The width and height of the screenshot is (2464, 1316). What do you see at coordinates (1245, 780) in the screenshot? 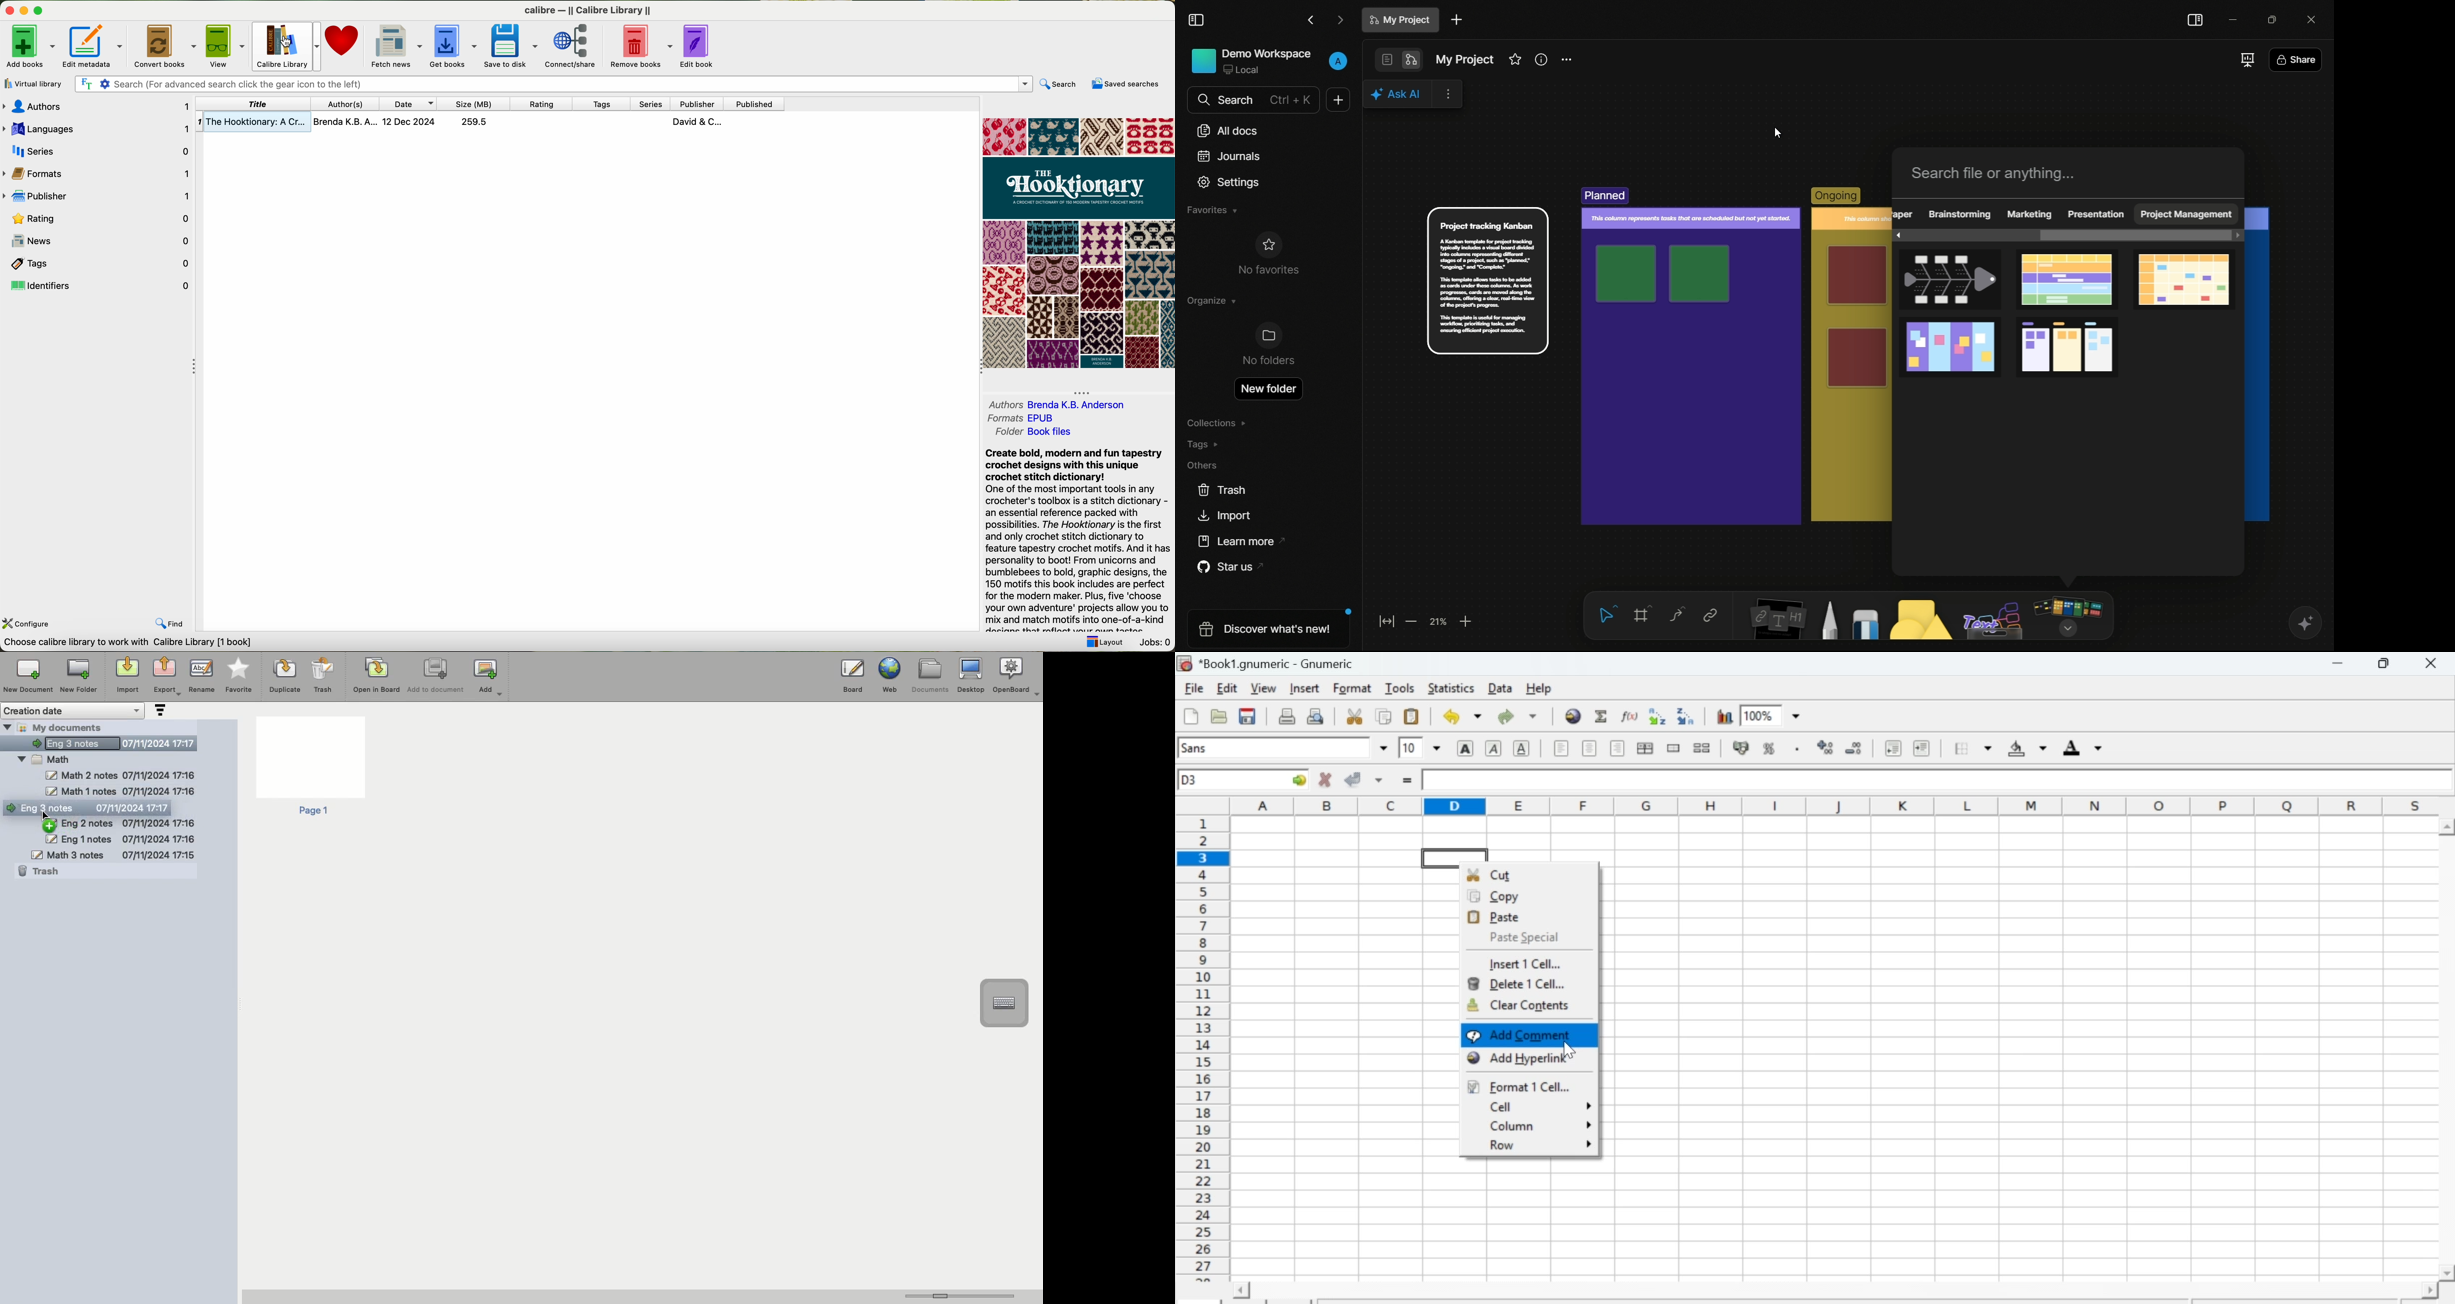
I see `Active cell` at bounding box center [1245, 780].